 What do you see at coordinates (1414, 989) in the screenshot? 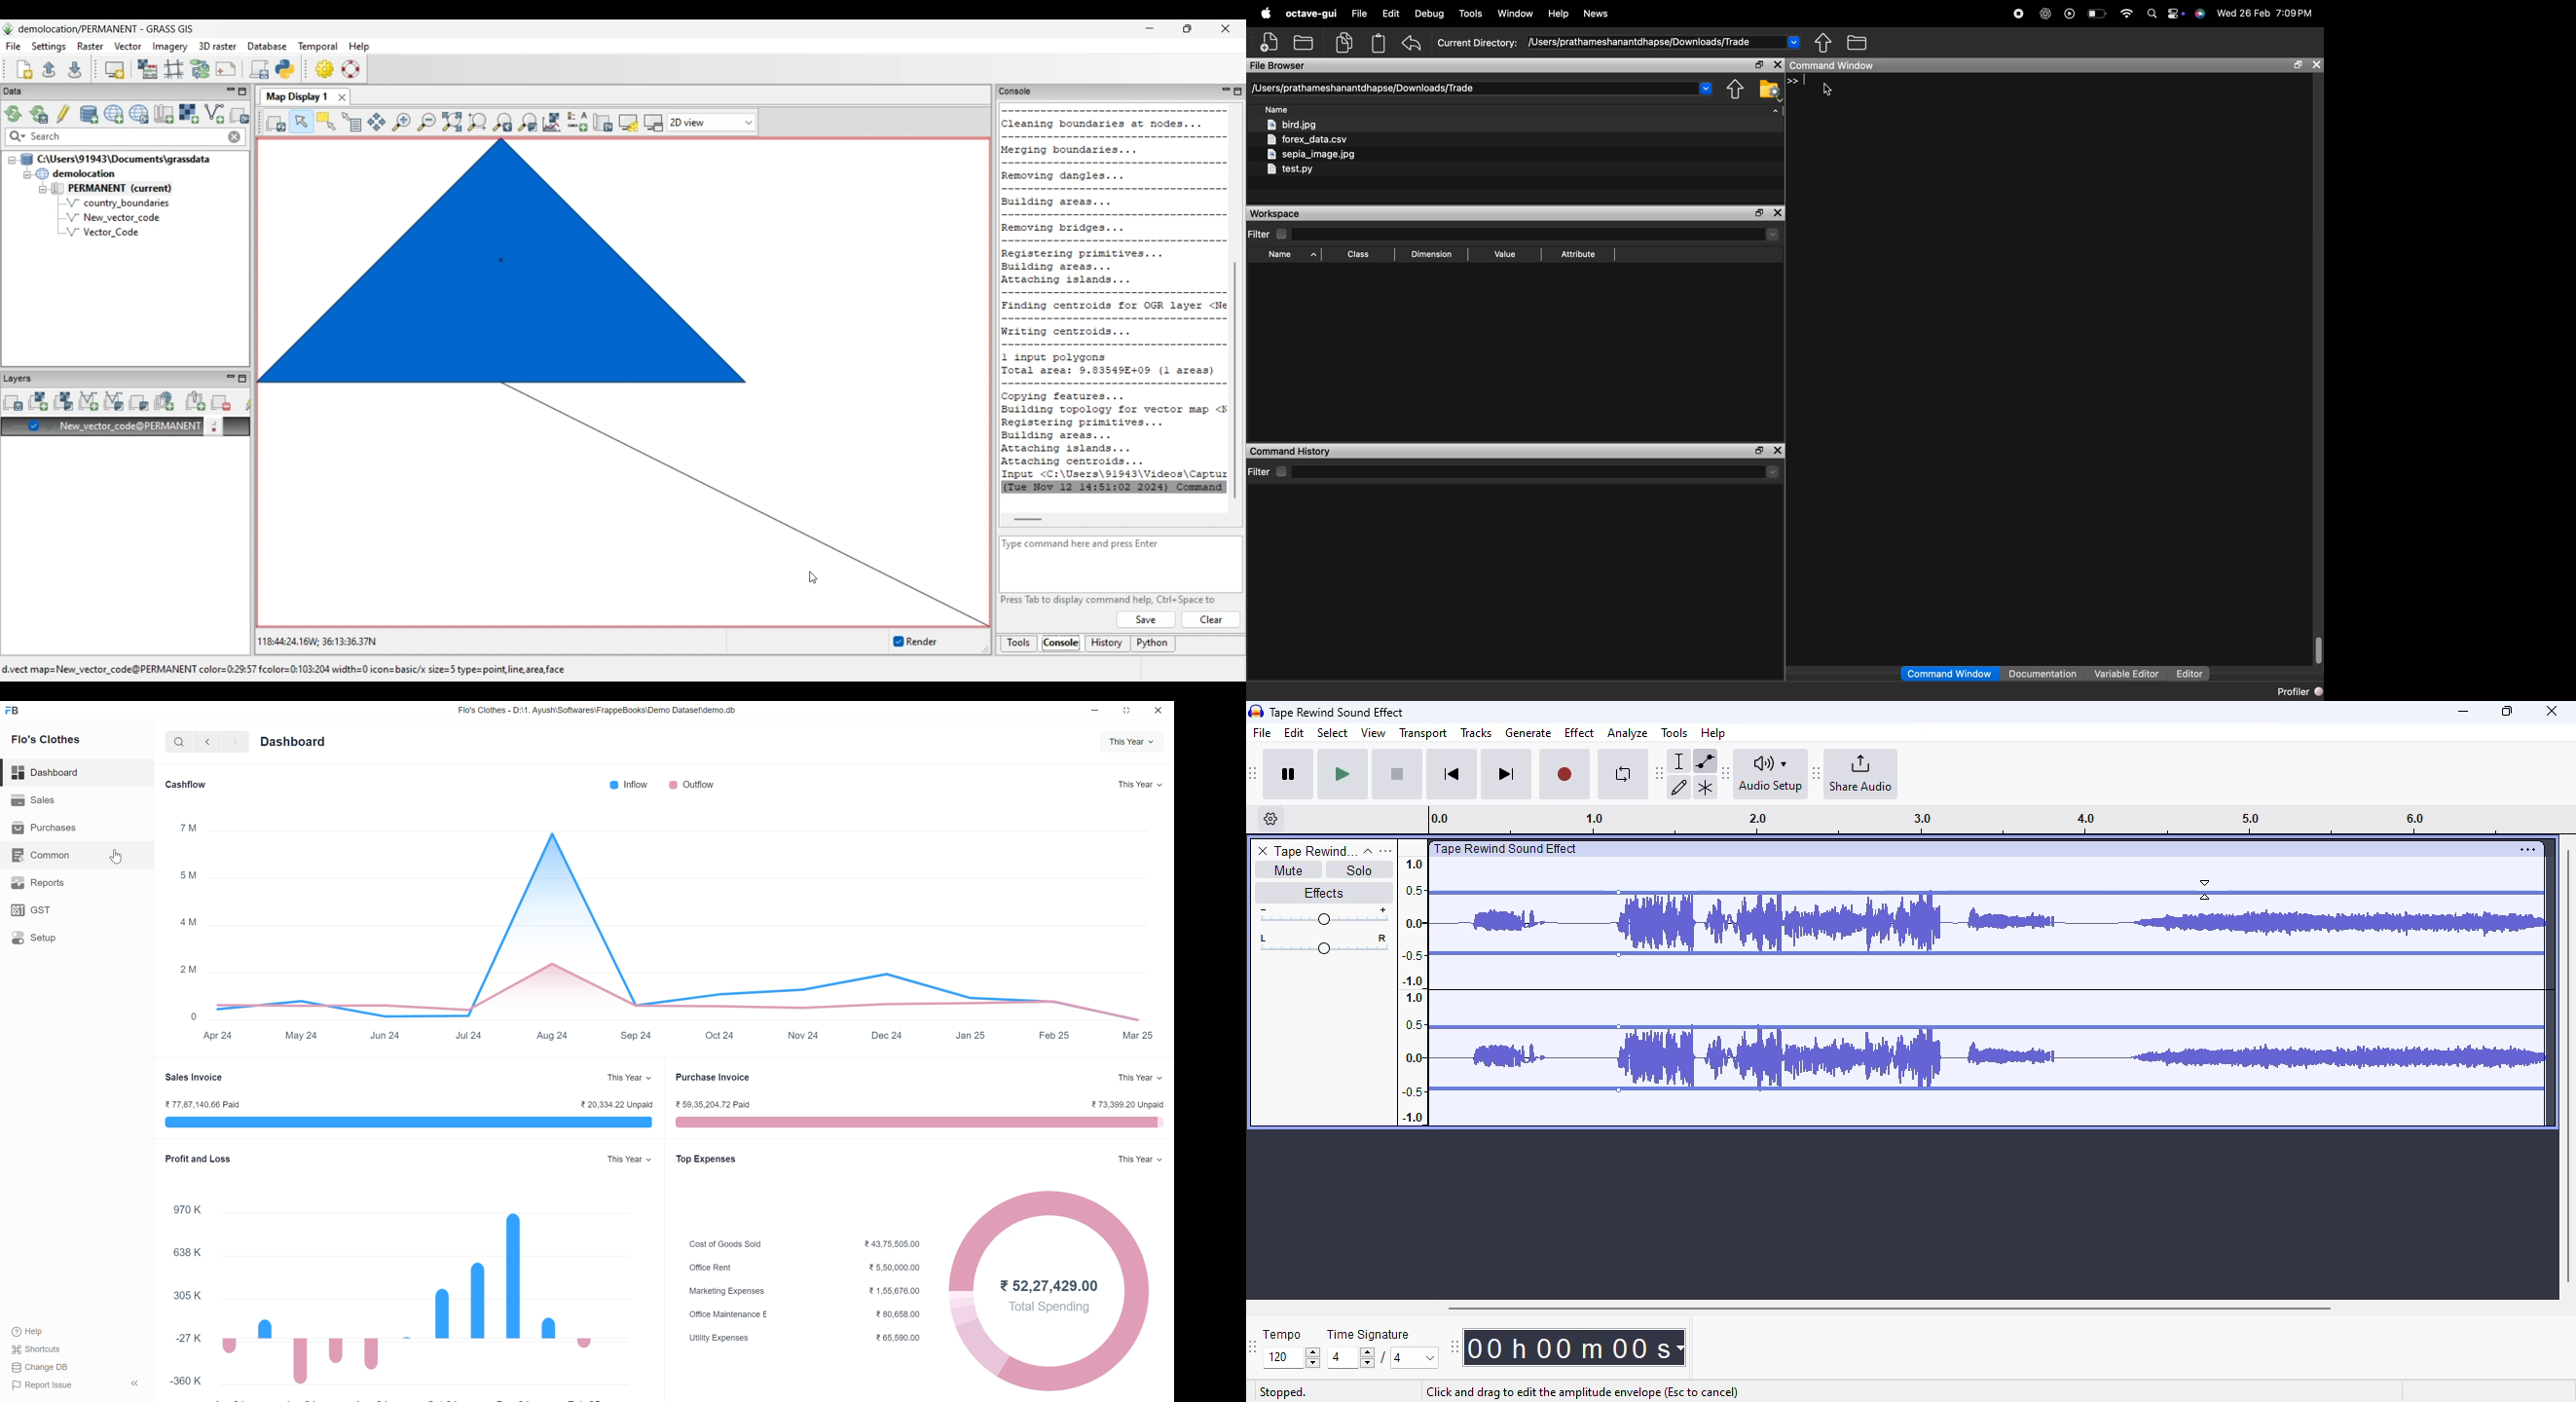
I see `Scale to measure sound intensity` at bounding box center [1414, 989].